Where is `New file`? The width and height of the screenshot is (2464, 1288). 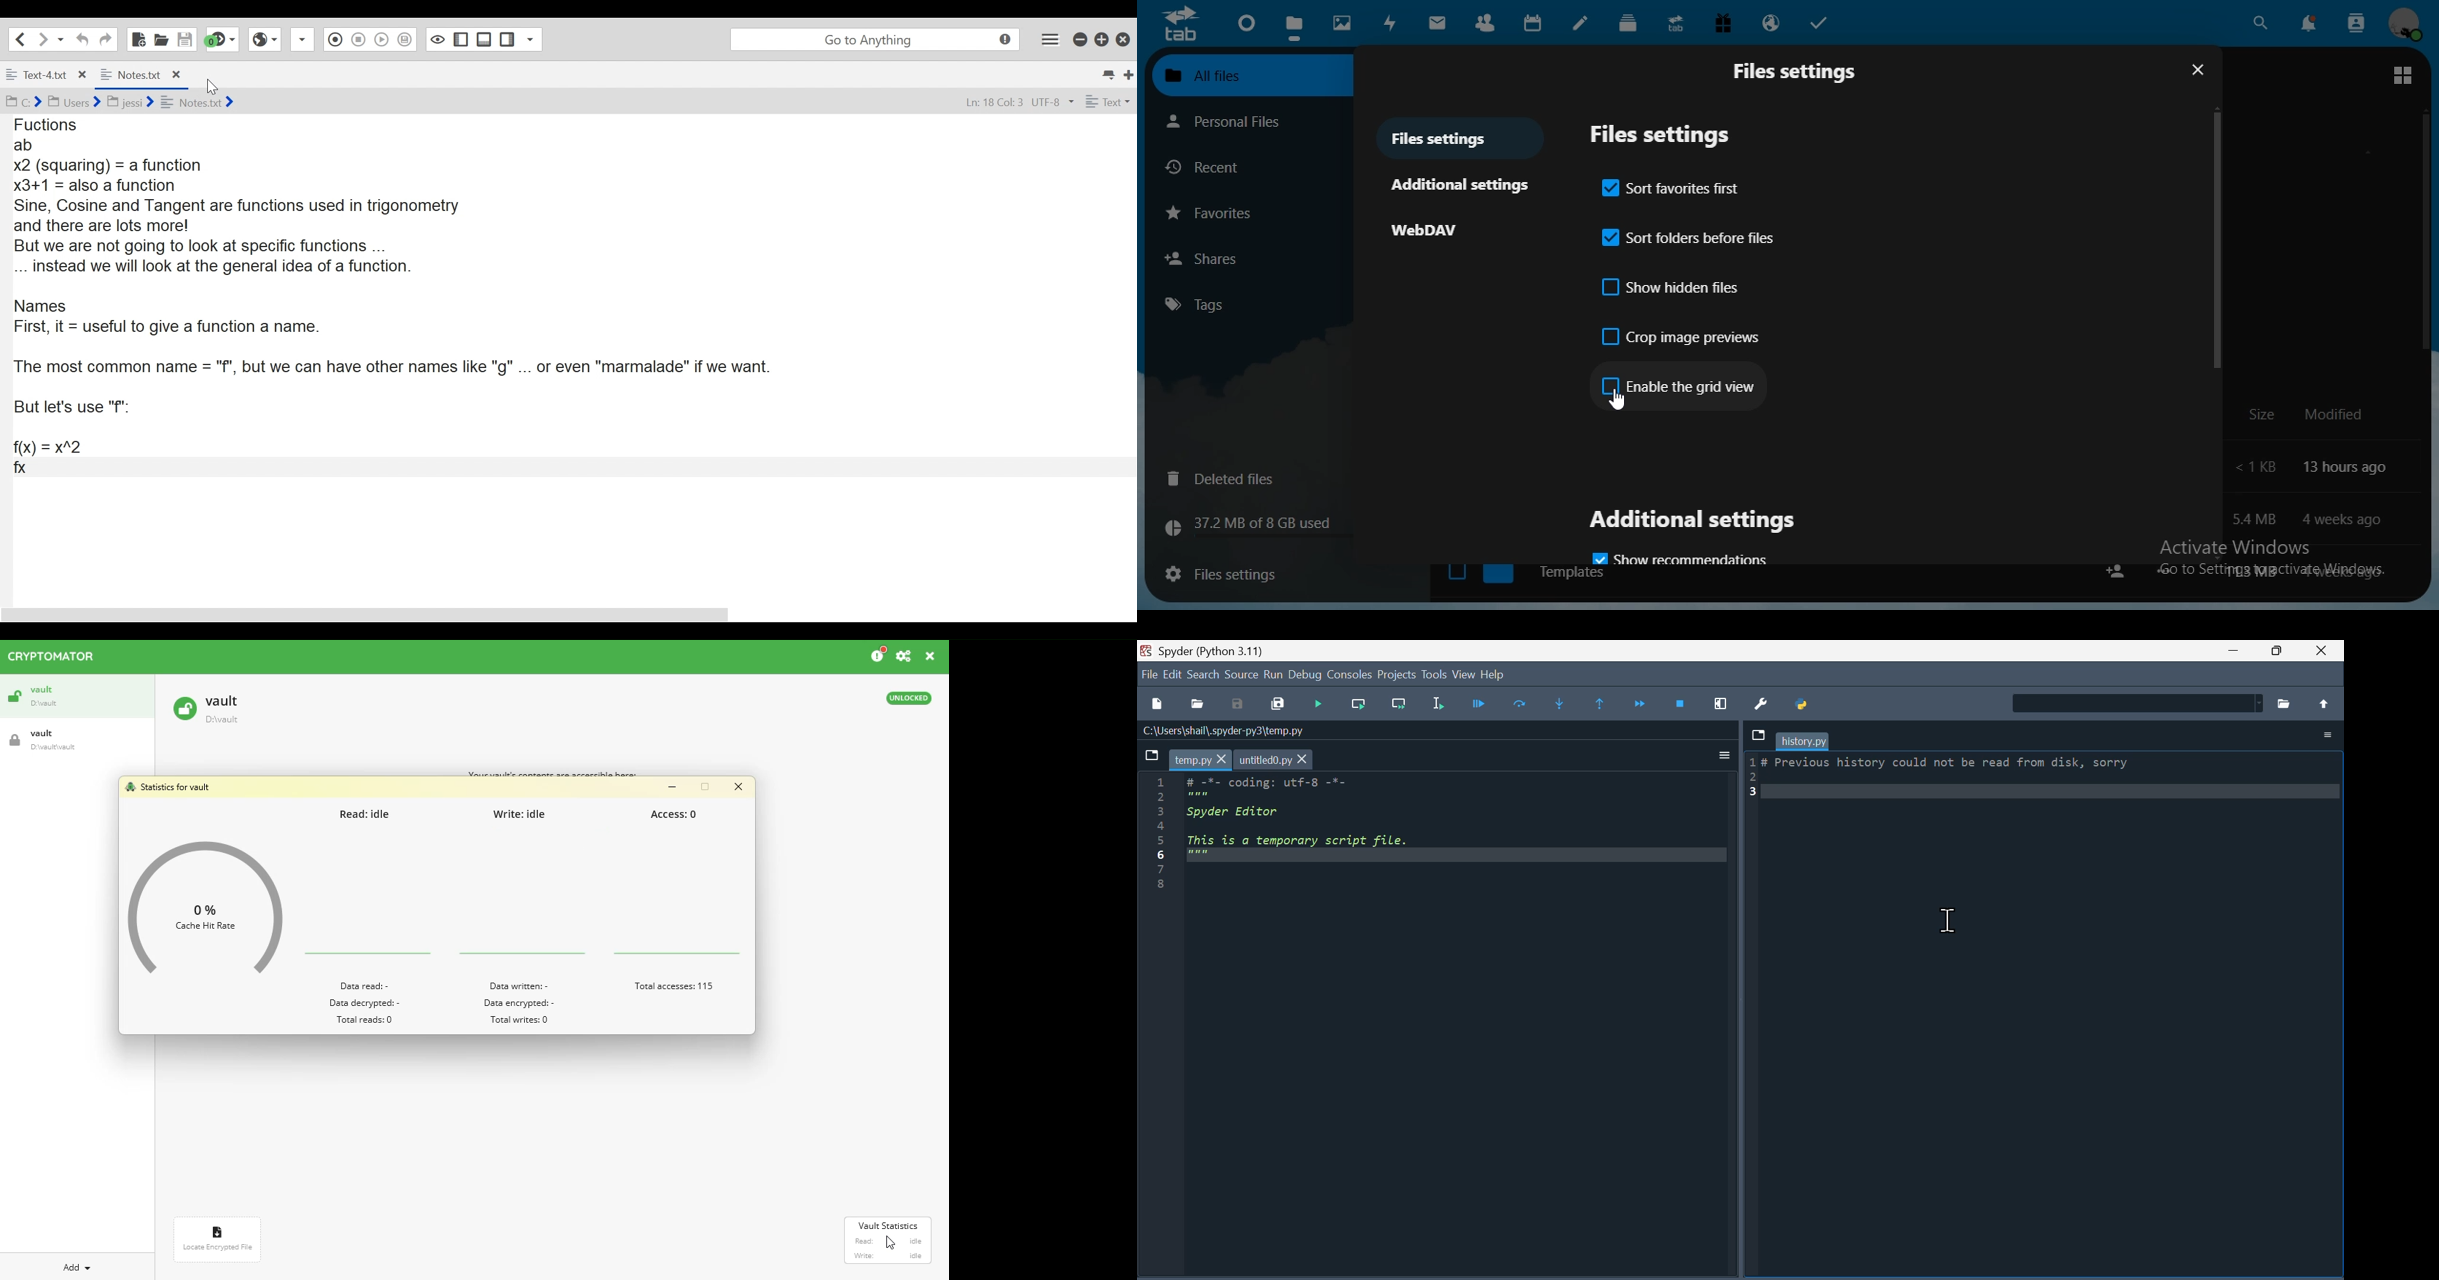
New file is located at coordinates (1159, 705).